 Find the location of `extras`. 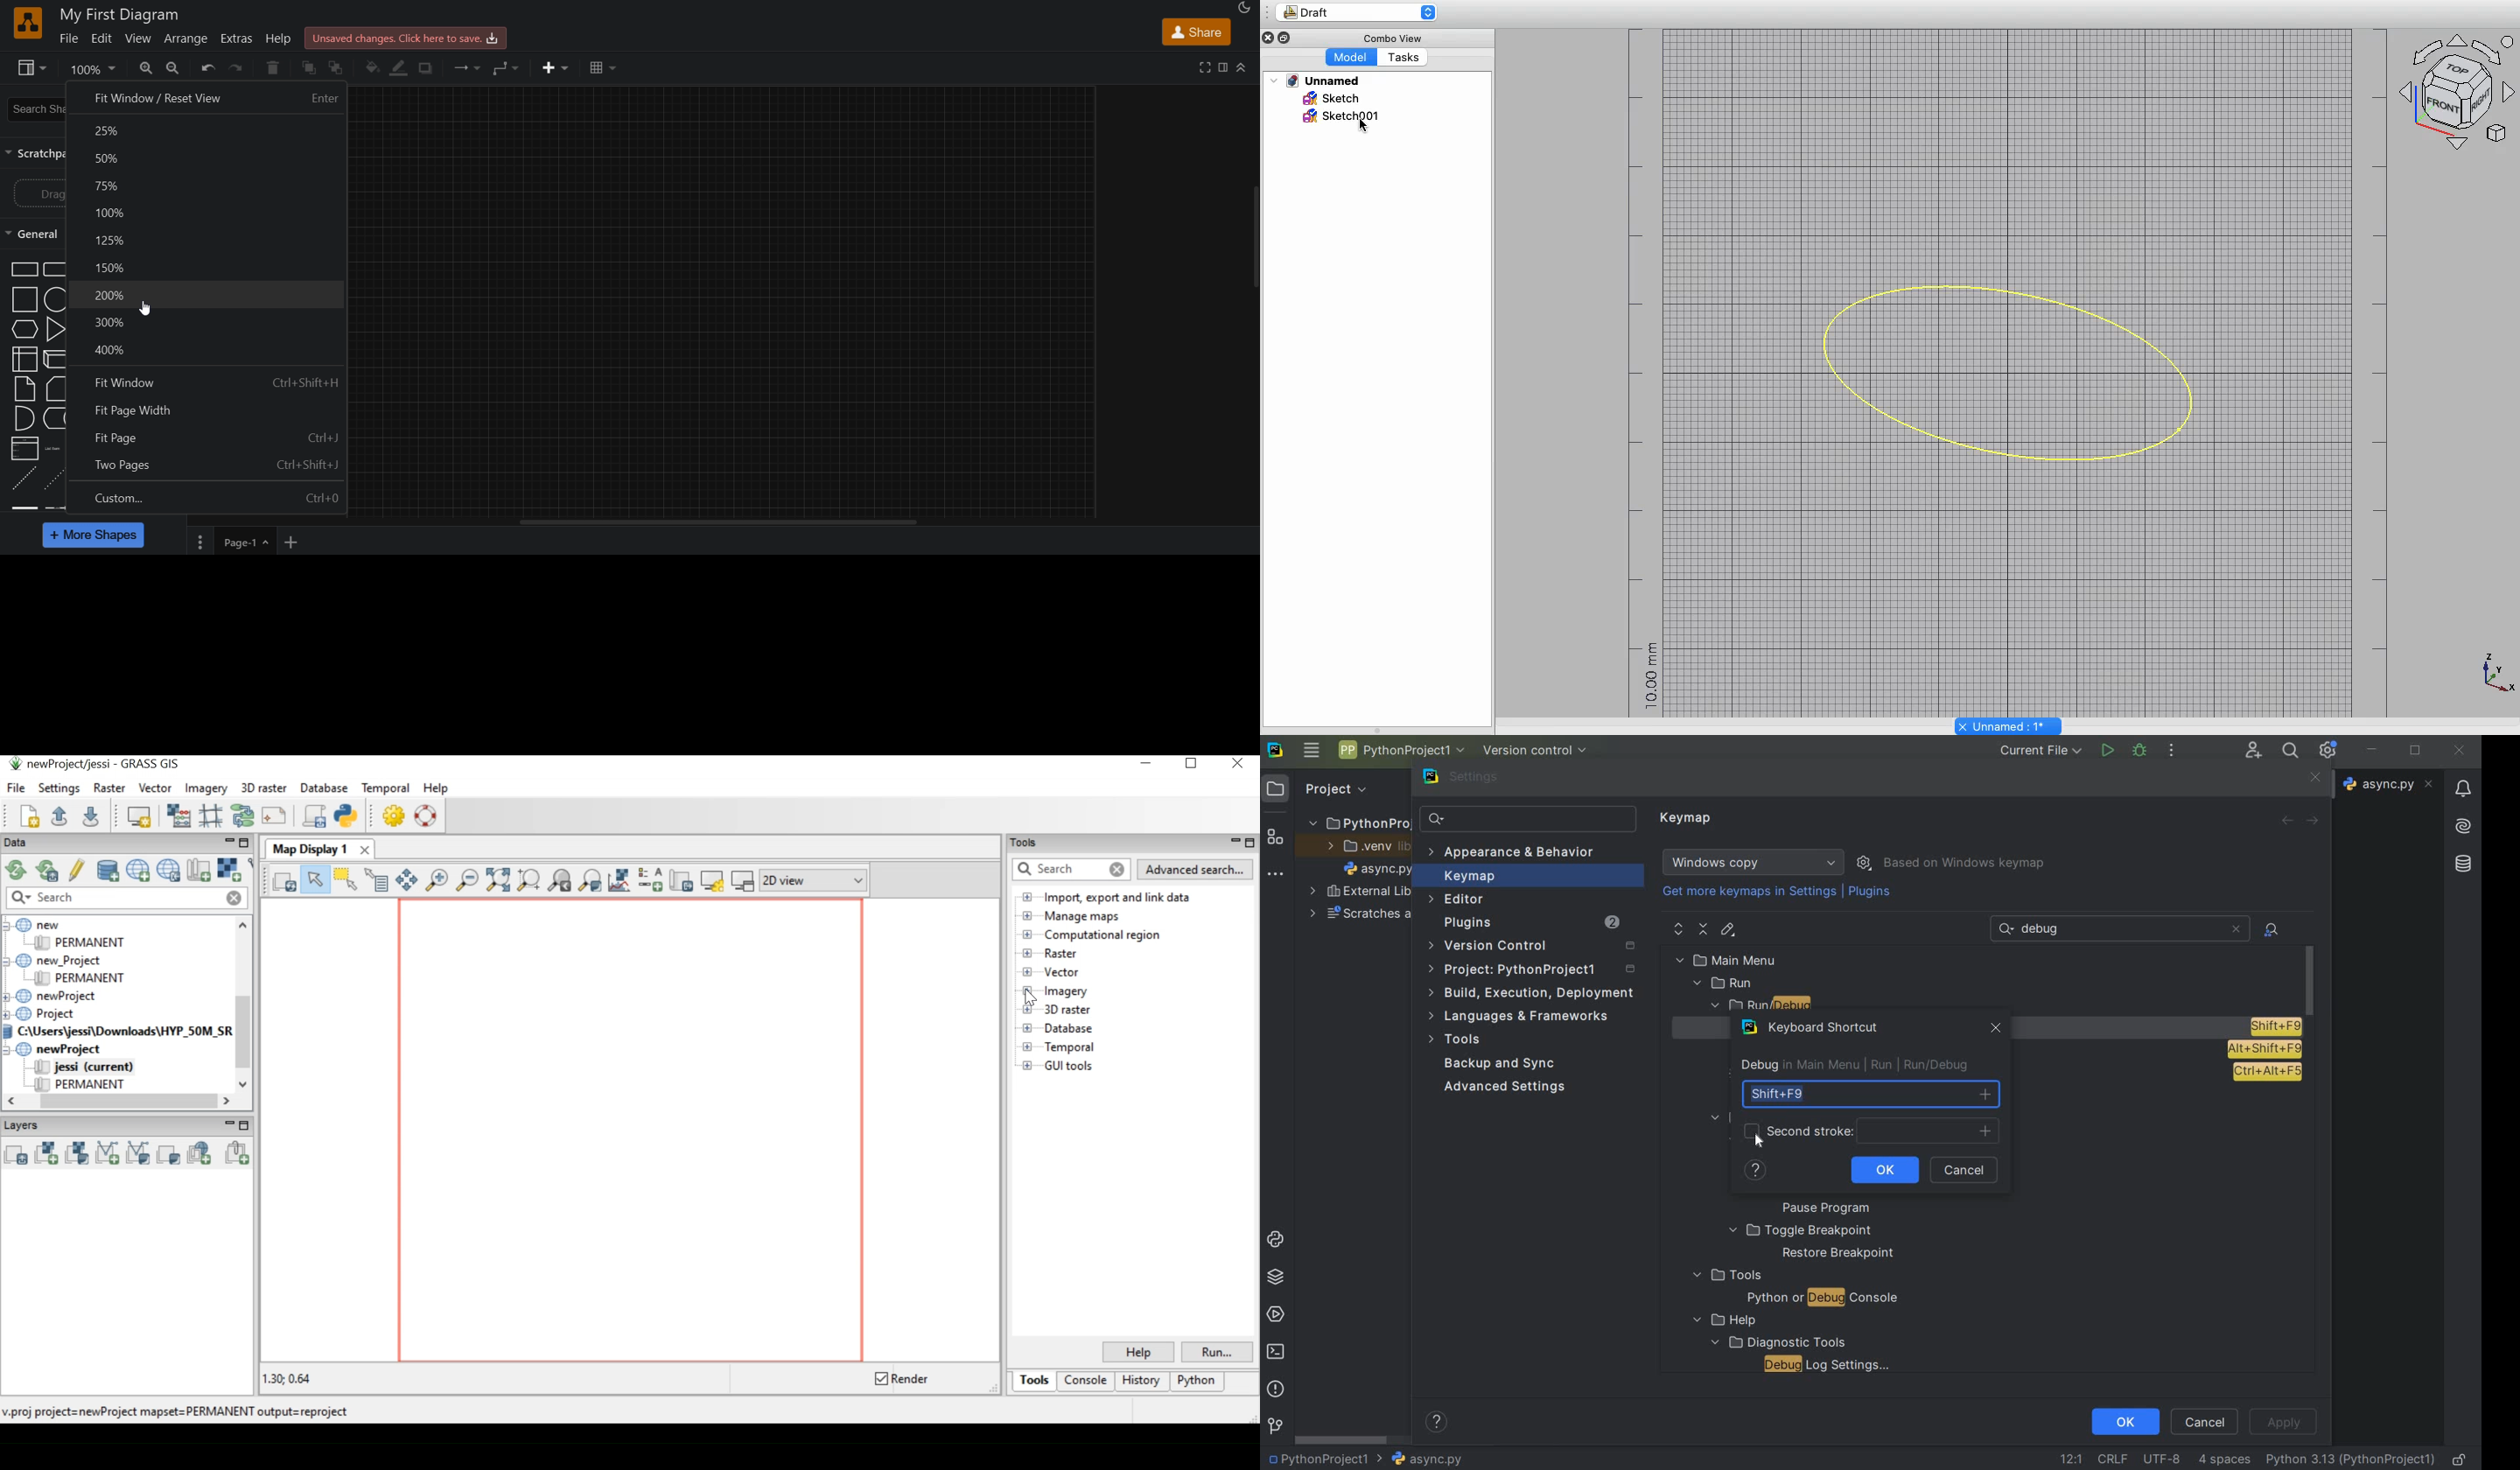

extras is located at coordinates (235, 39).